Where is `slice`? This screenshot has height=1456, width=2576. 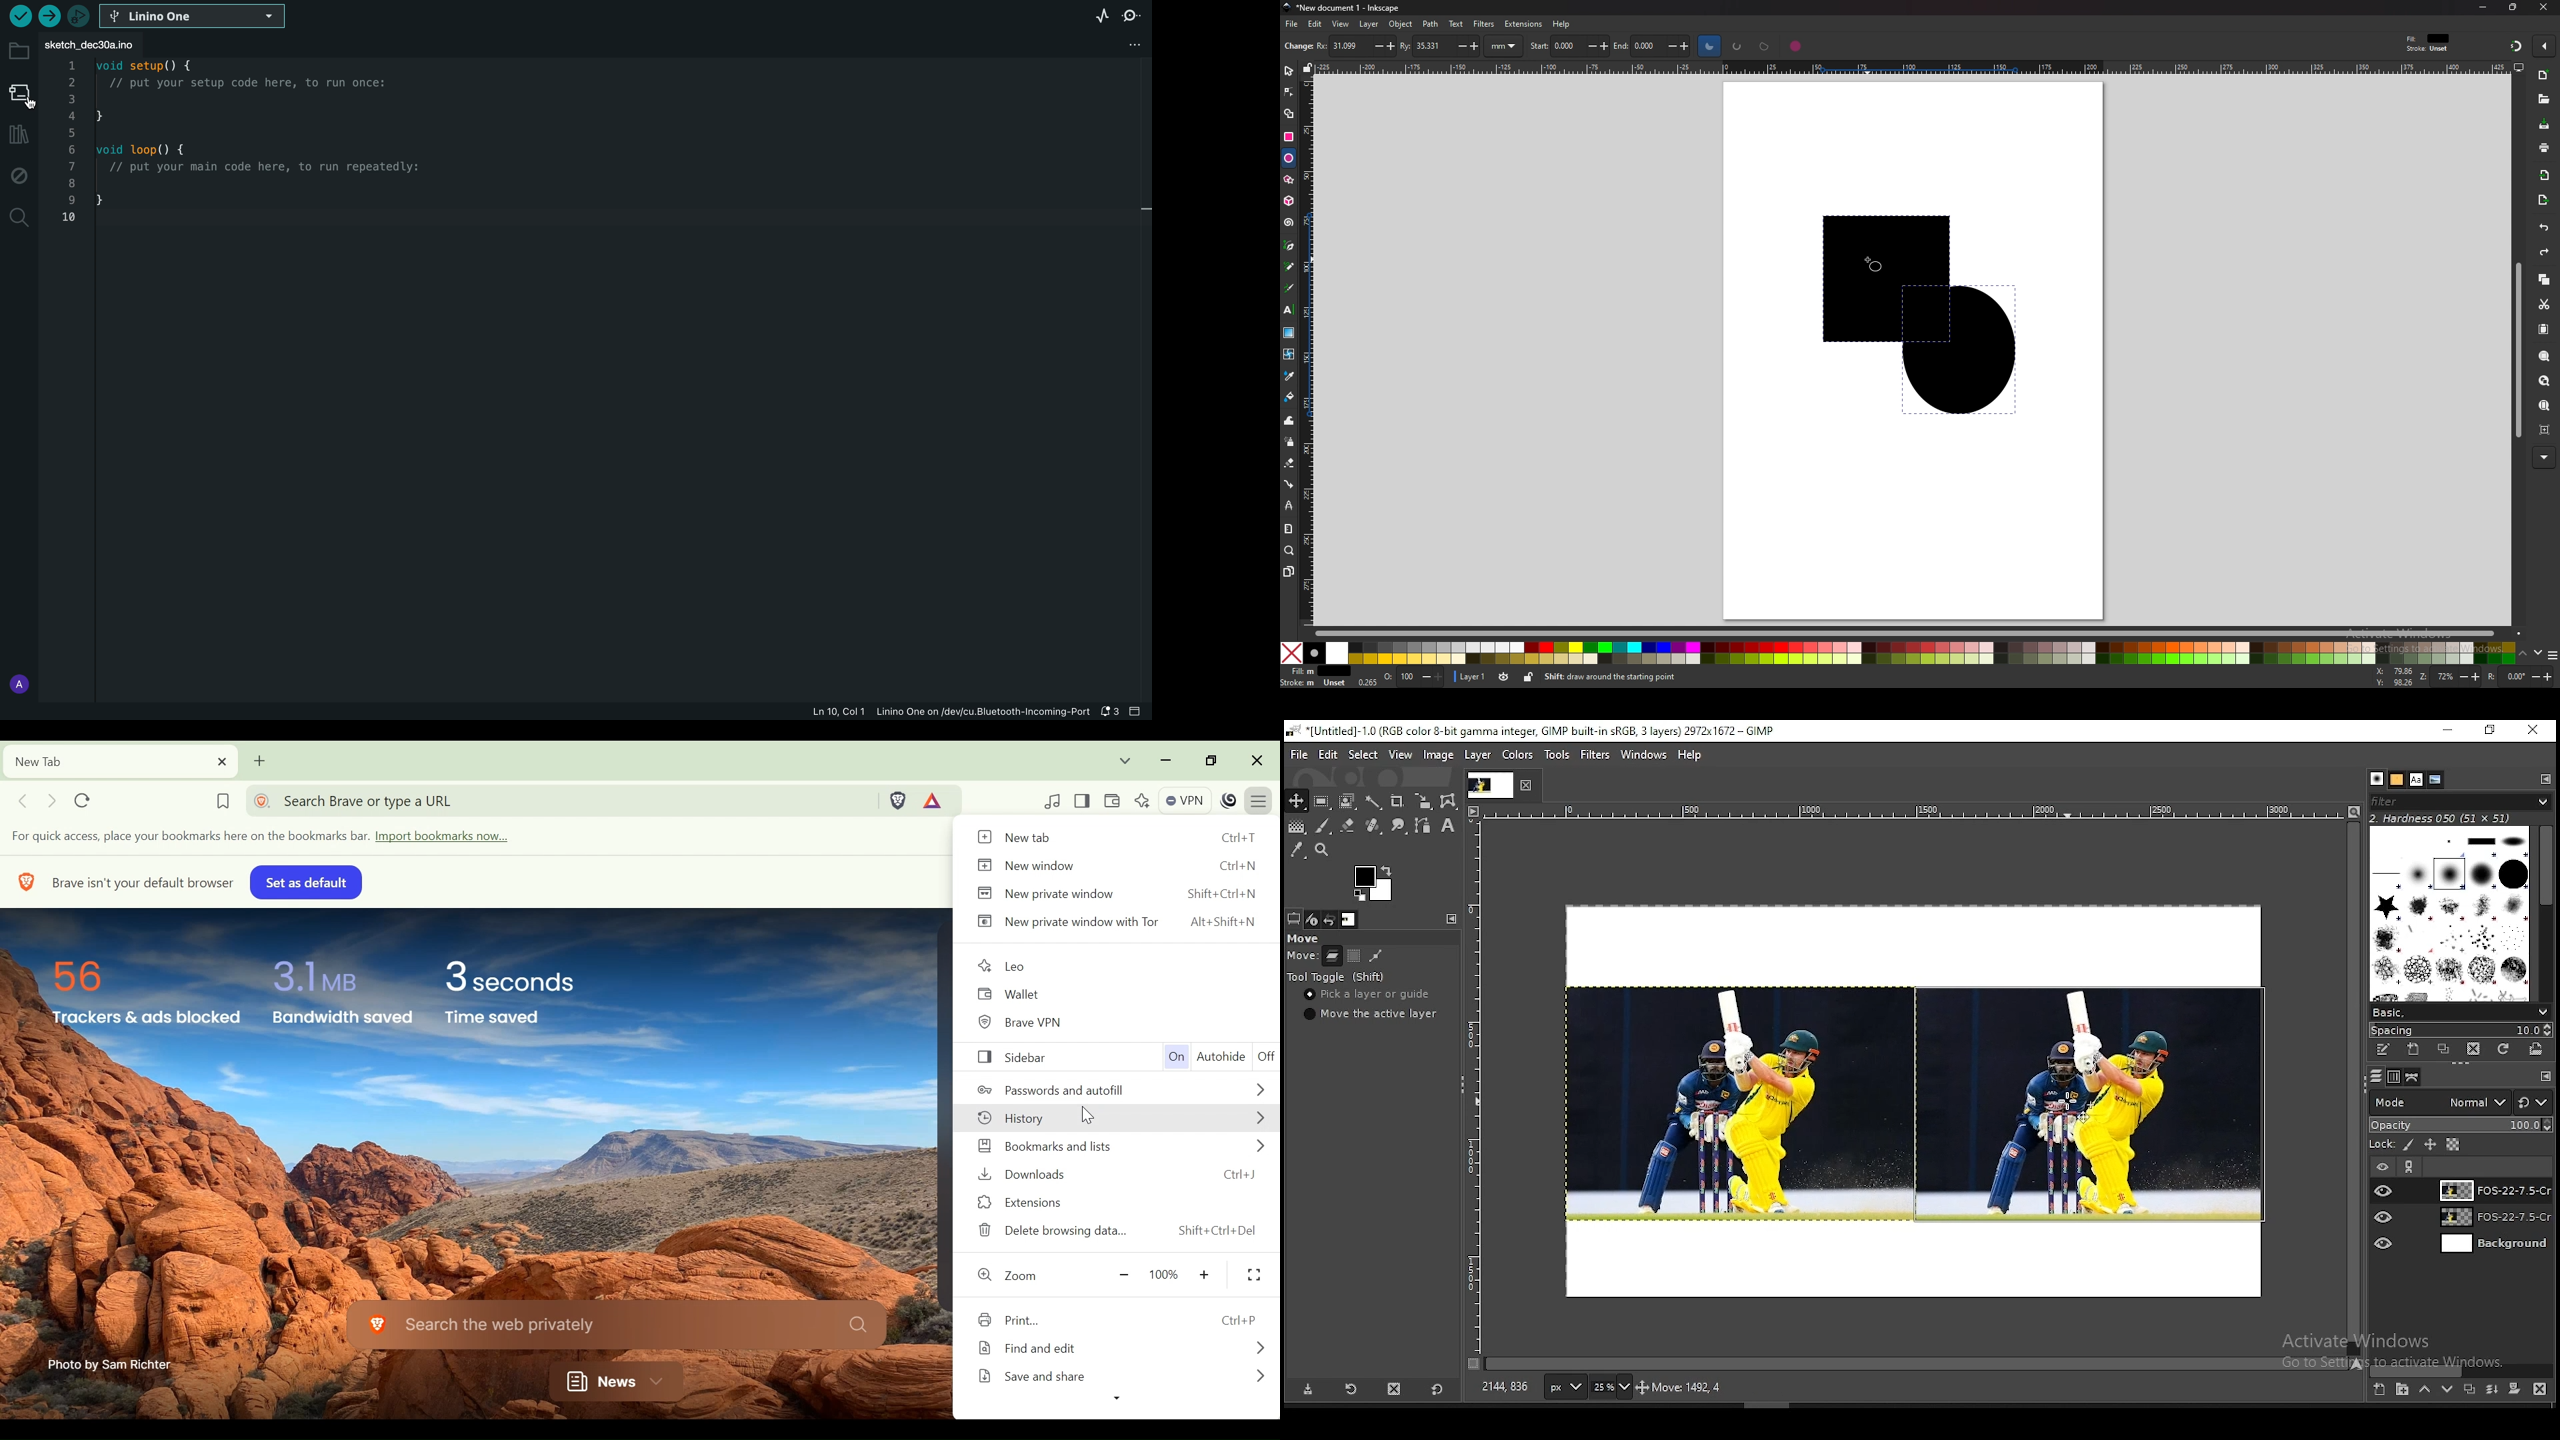
slice is located at coordinates (1709, 45).